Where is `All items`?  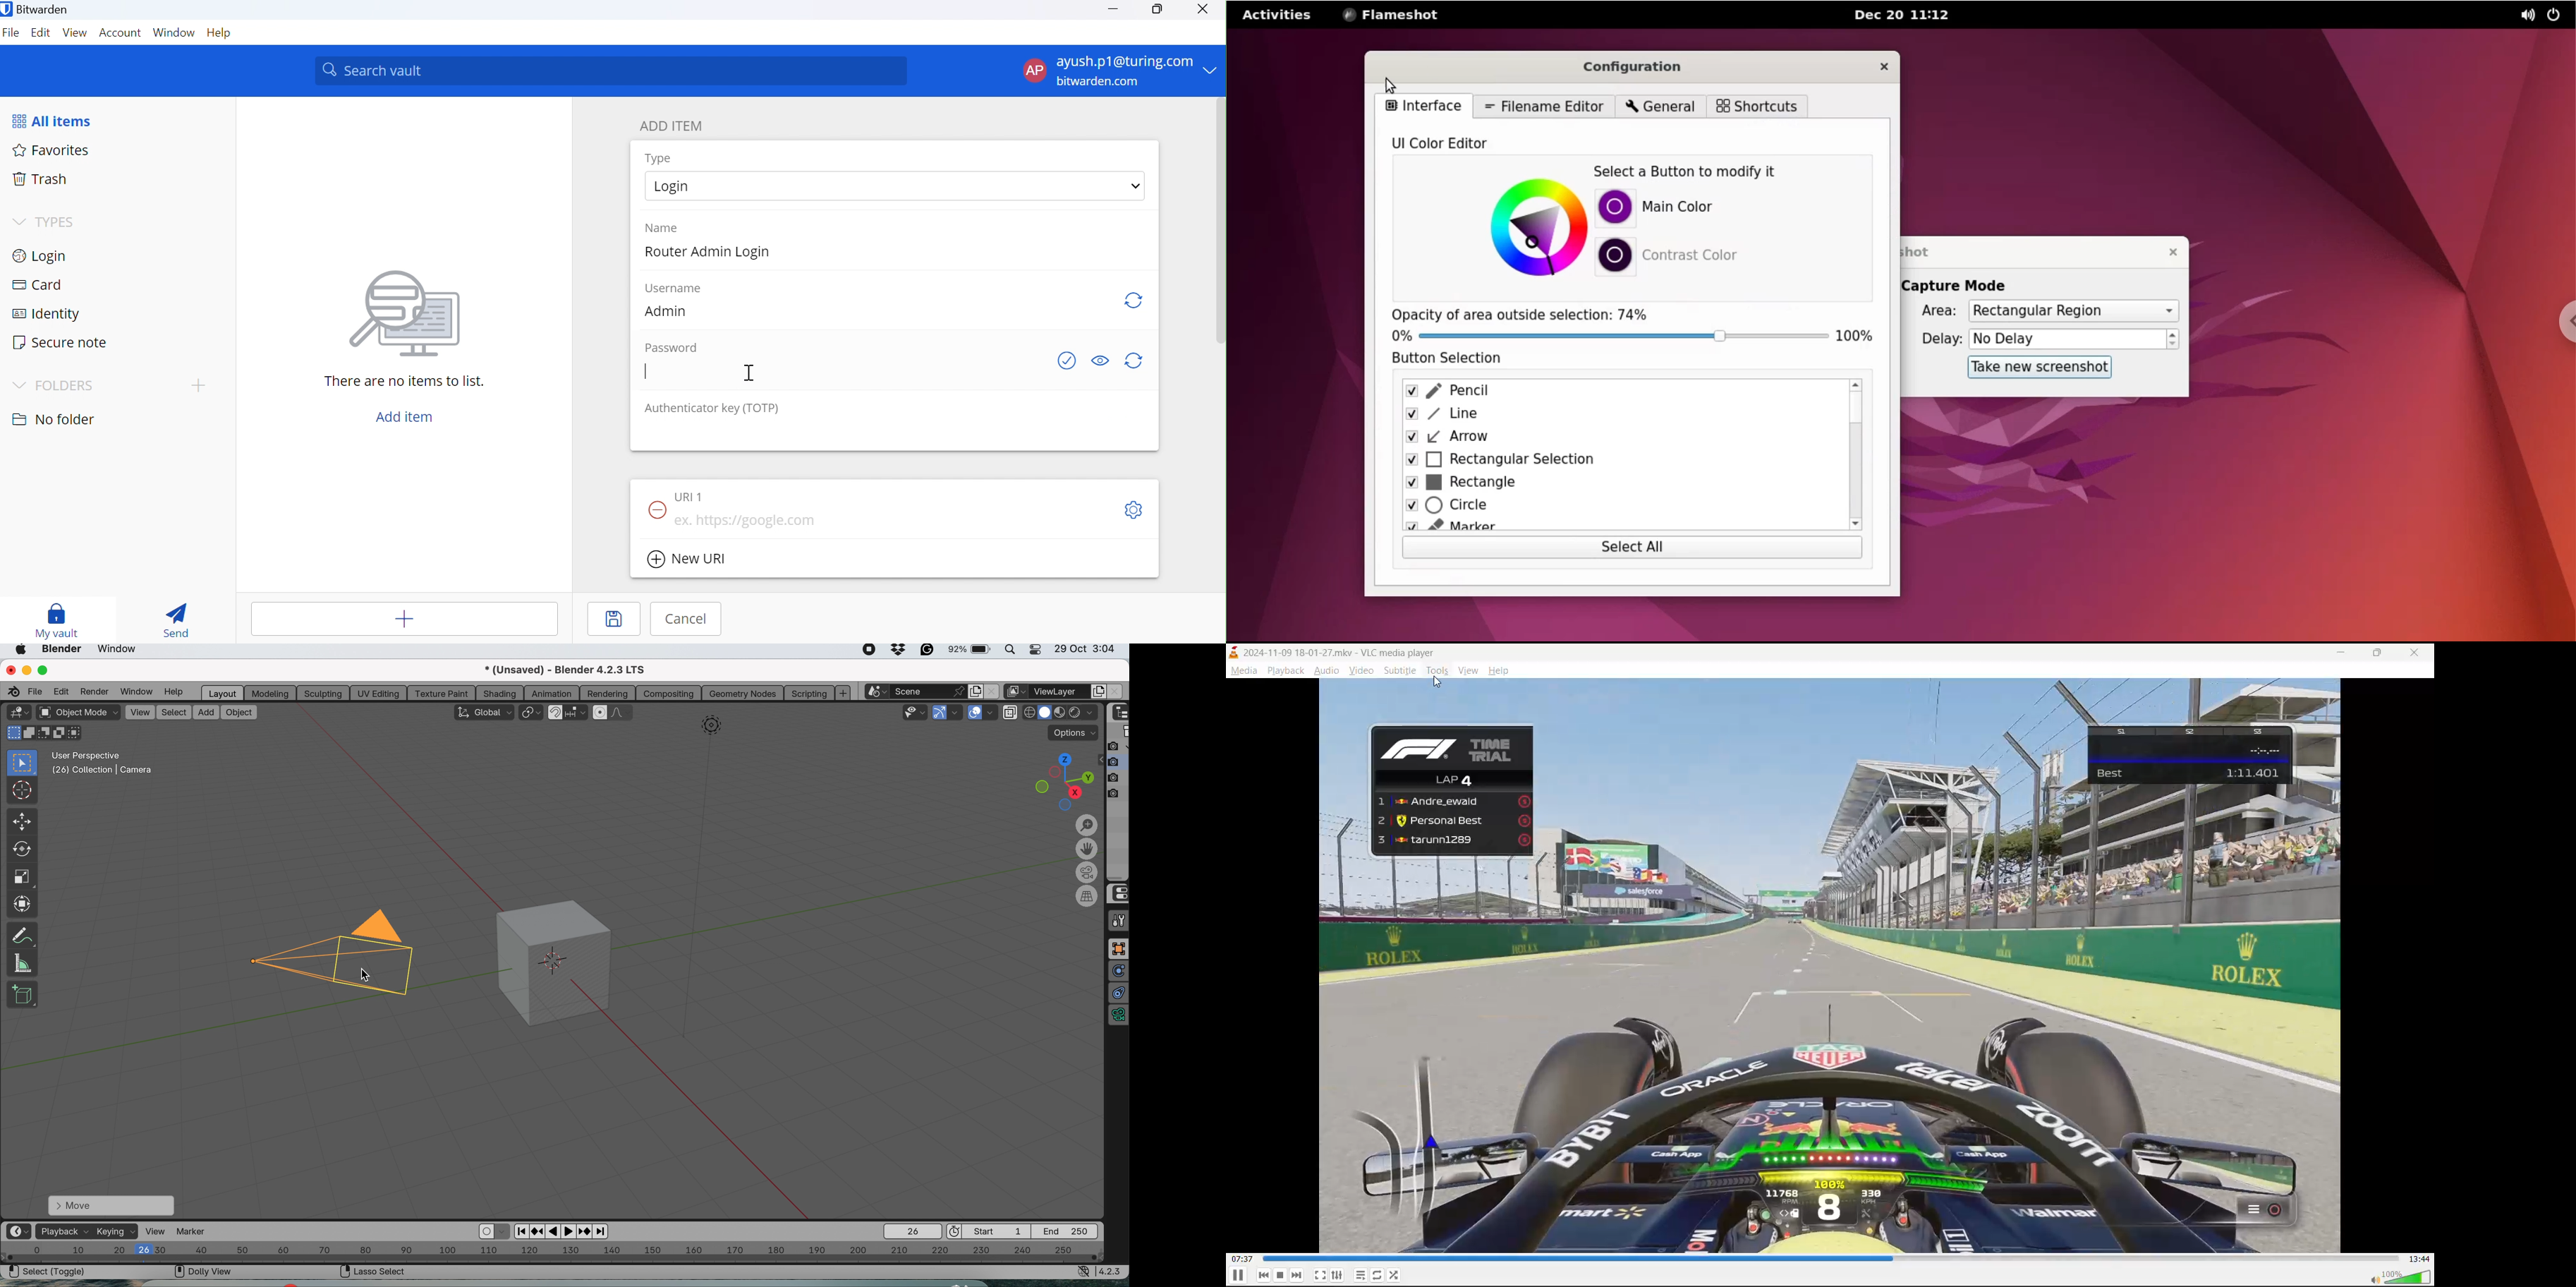 All items is located at coordinates (60, 119).